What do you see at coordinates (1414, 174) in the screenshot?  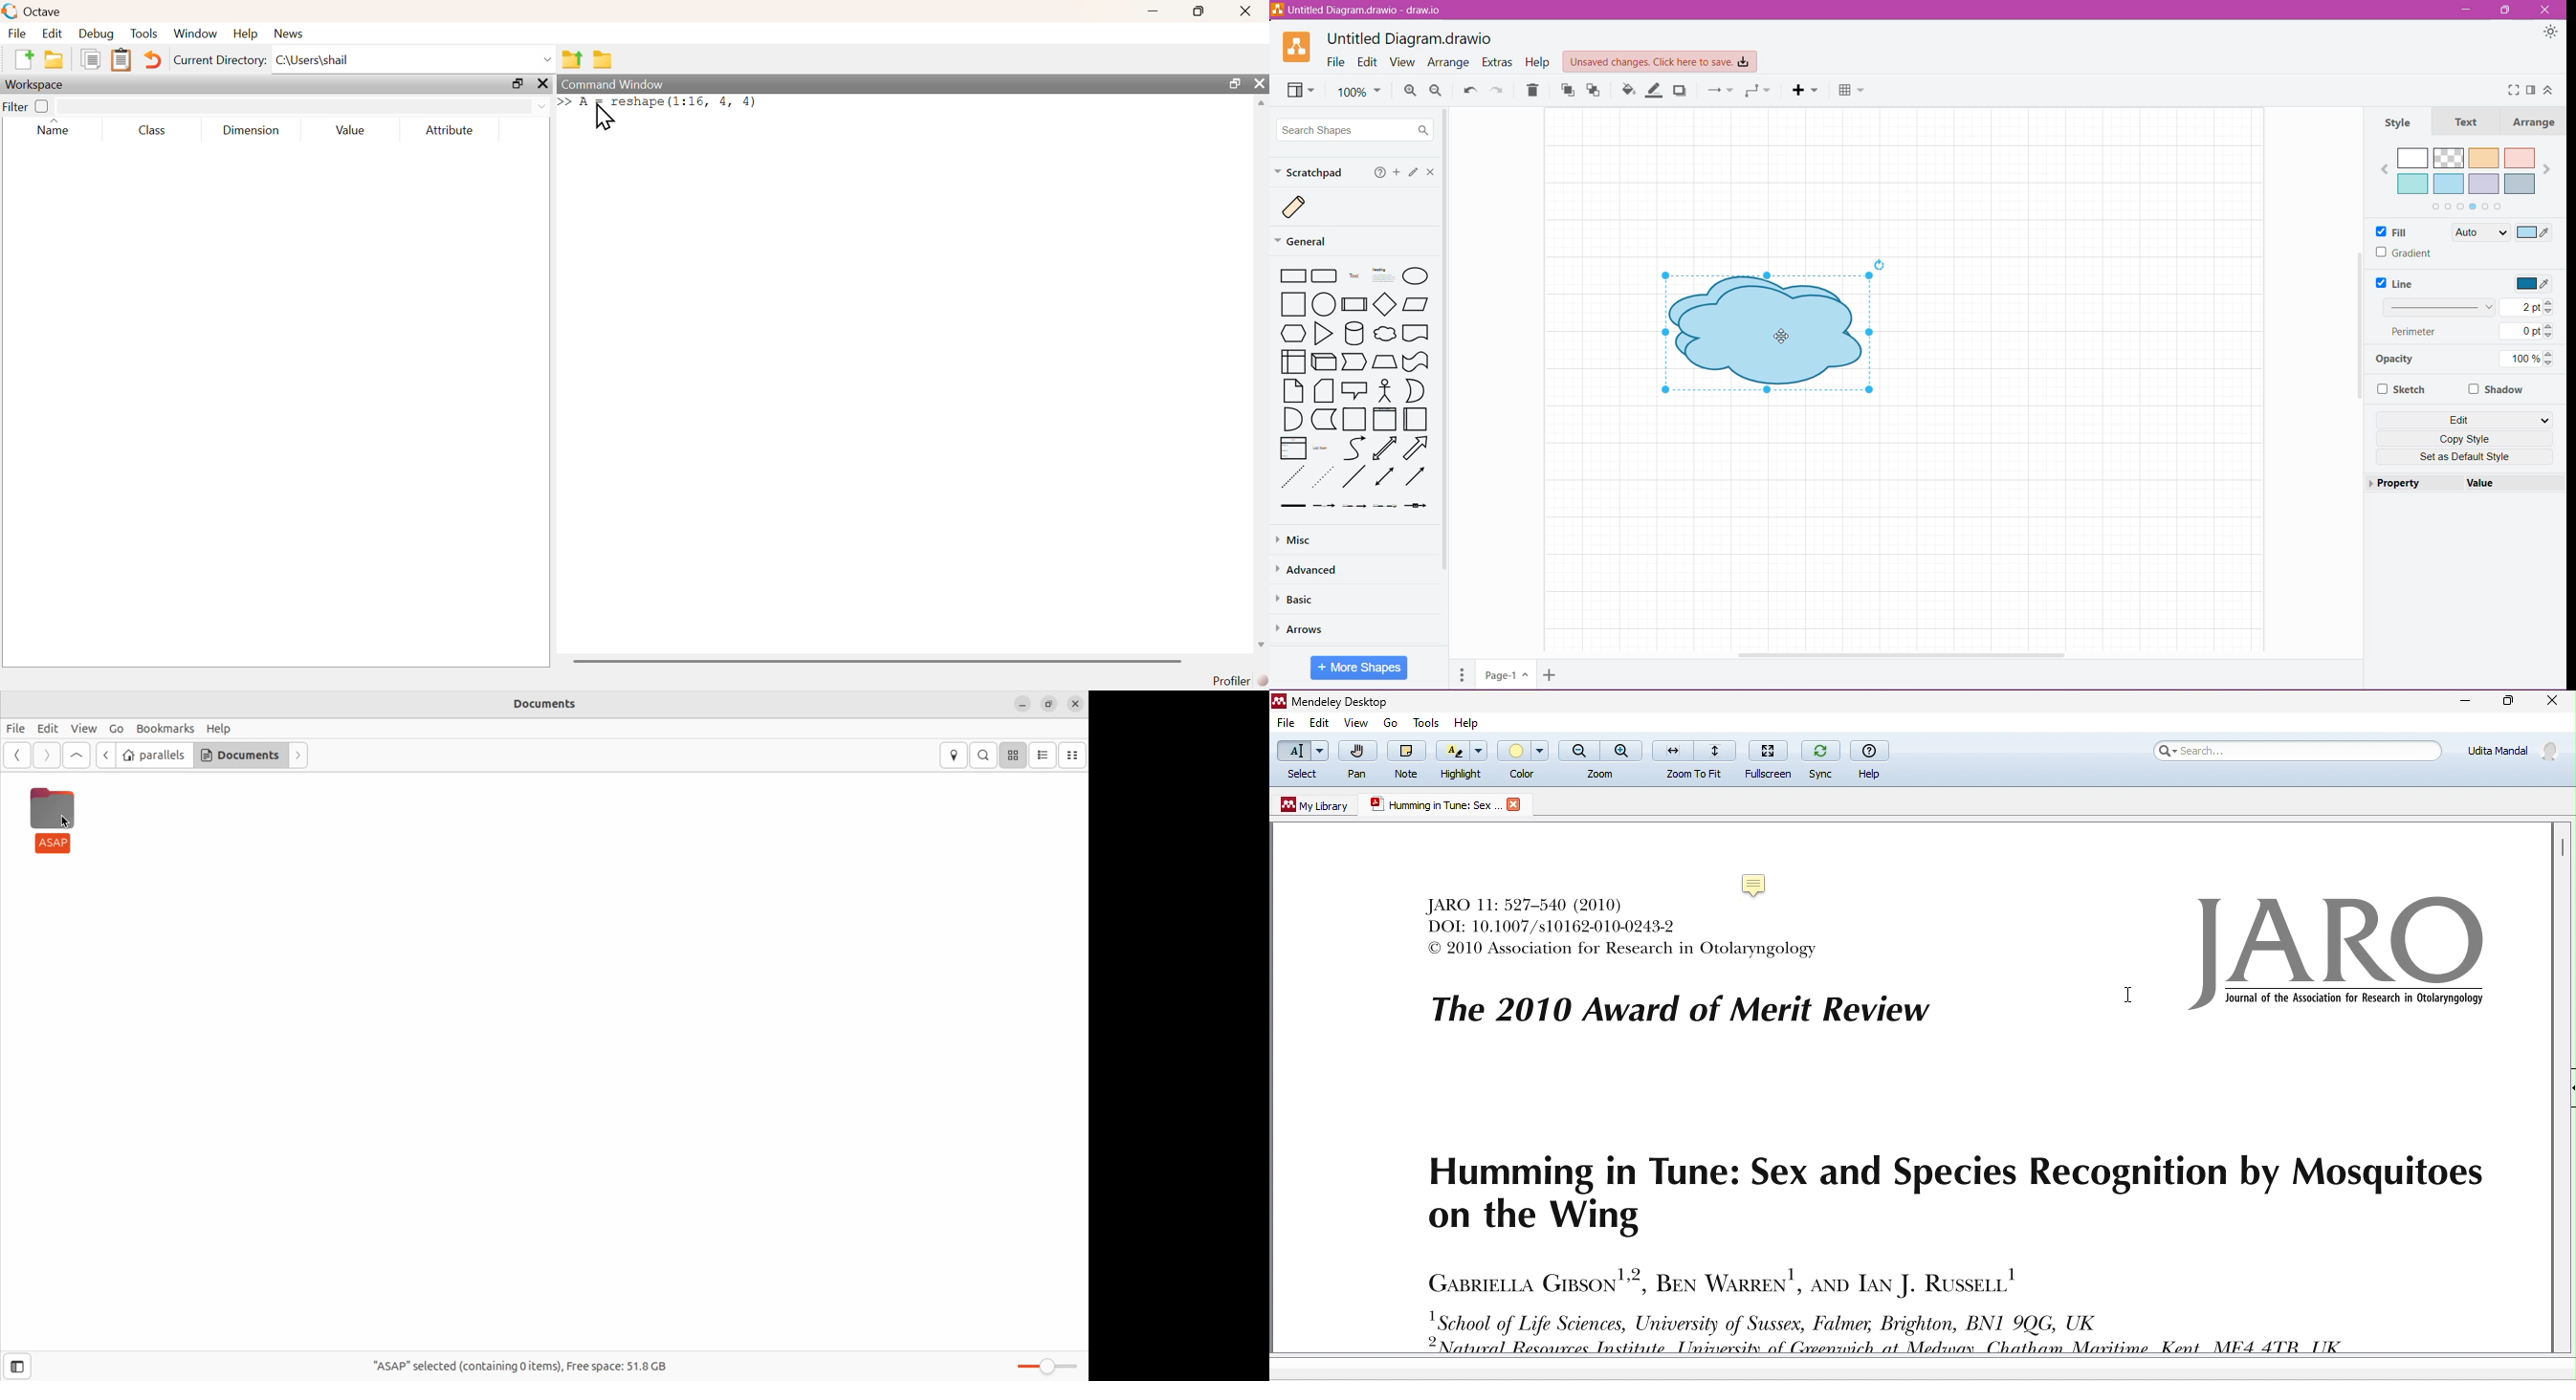 I see `Click or drag and drop shapes` at bounding box center [1414, 174].